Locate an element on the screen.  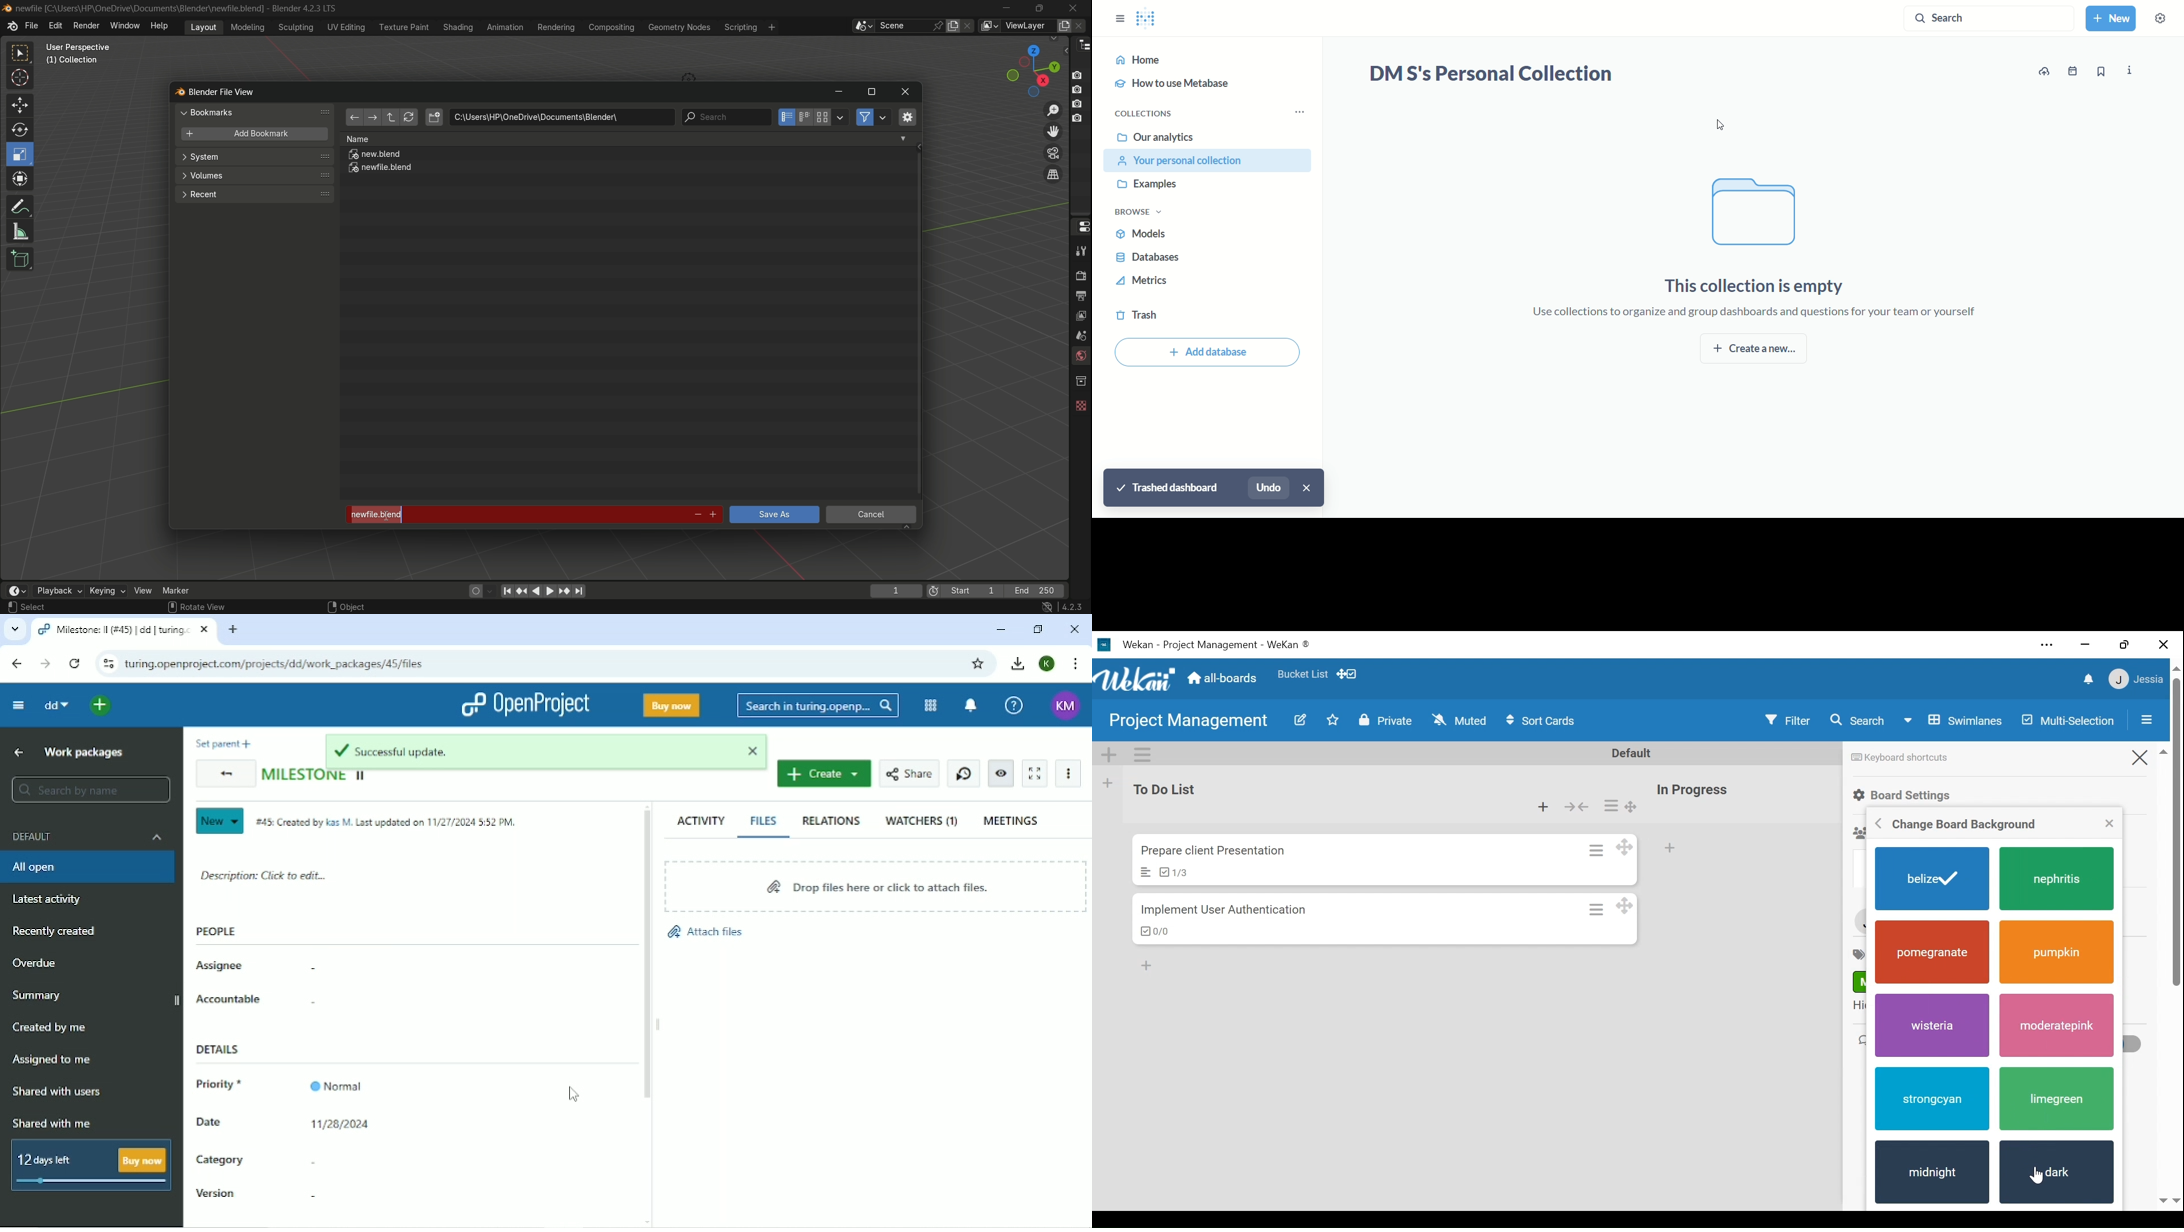
Assignee is located at coordinates (221, 966).